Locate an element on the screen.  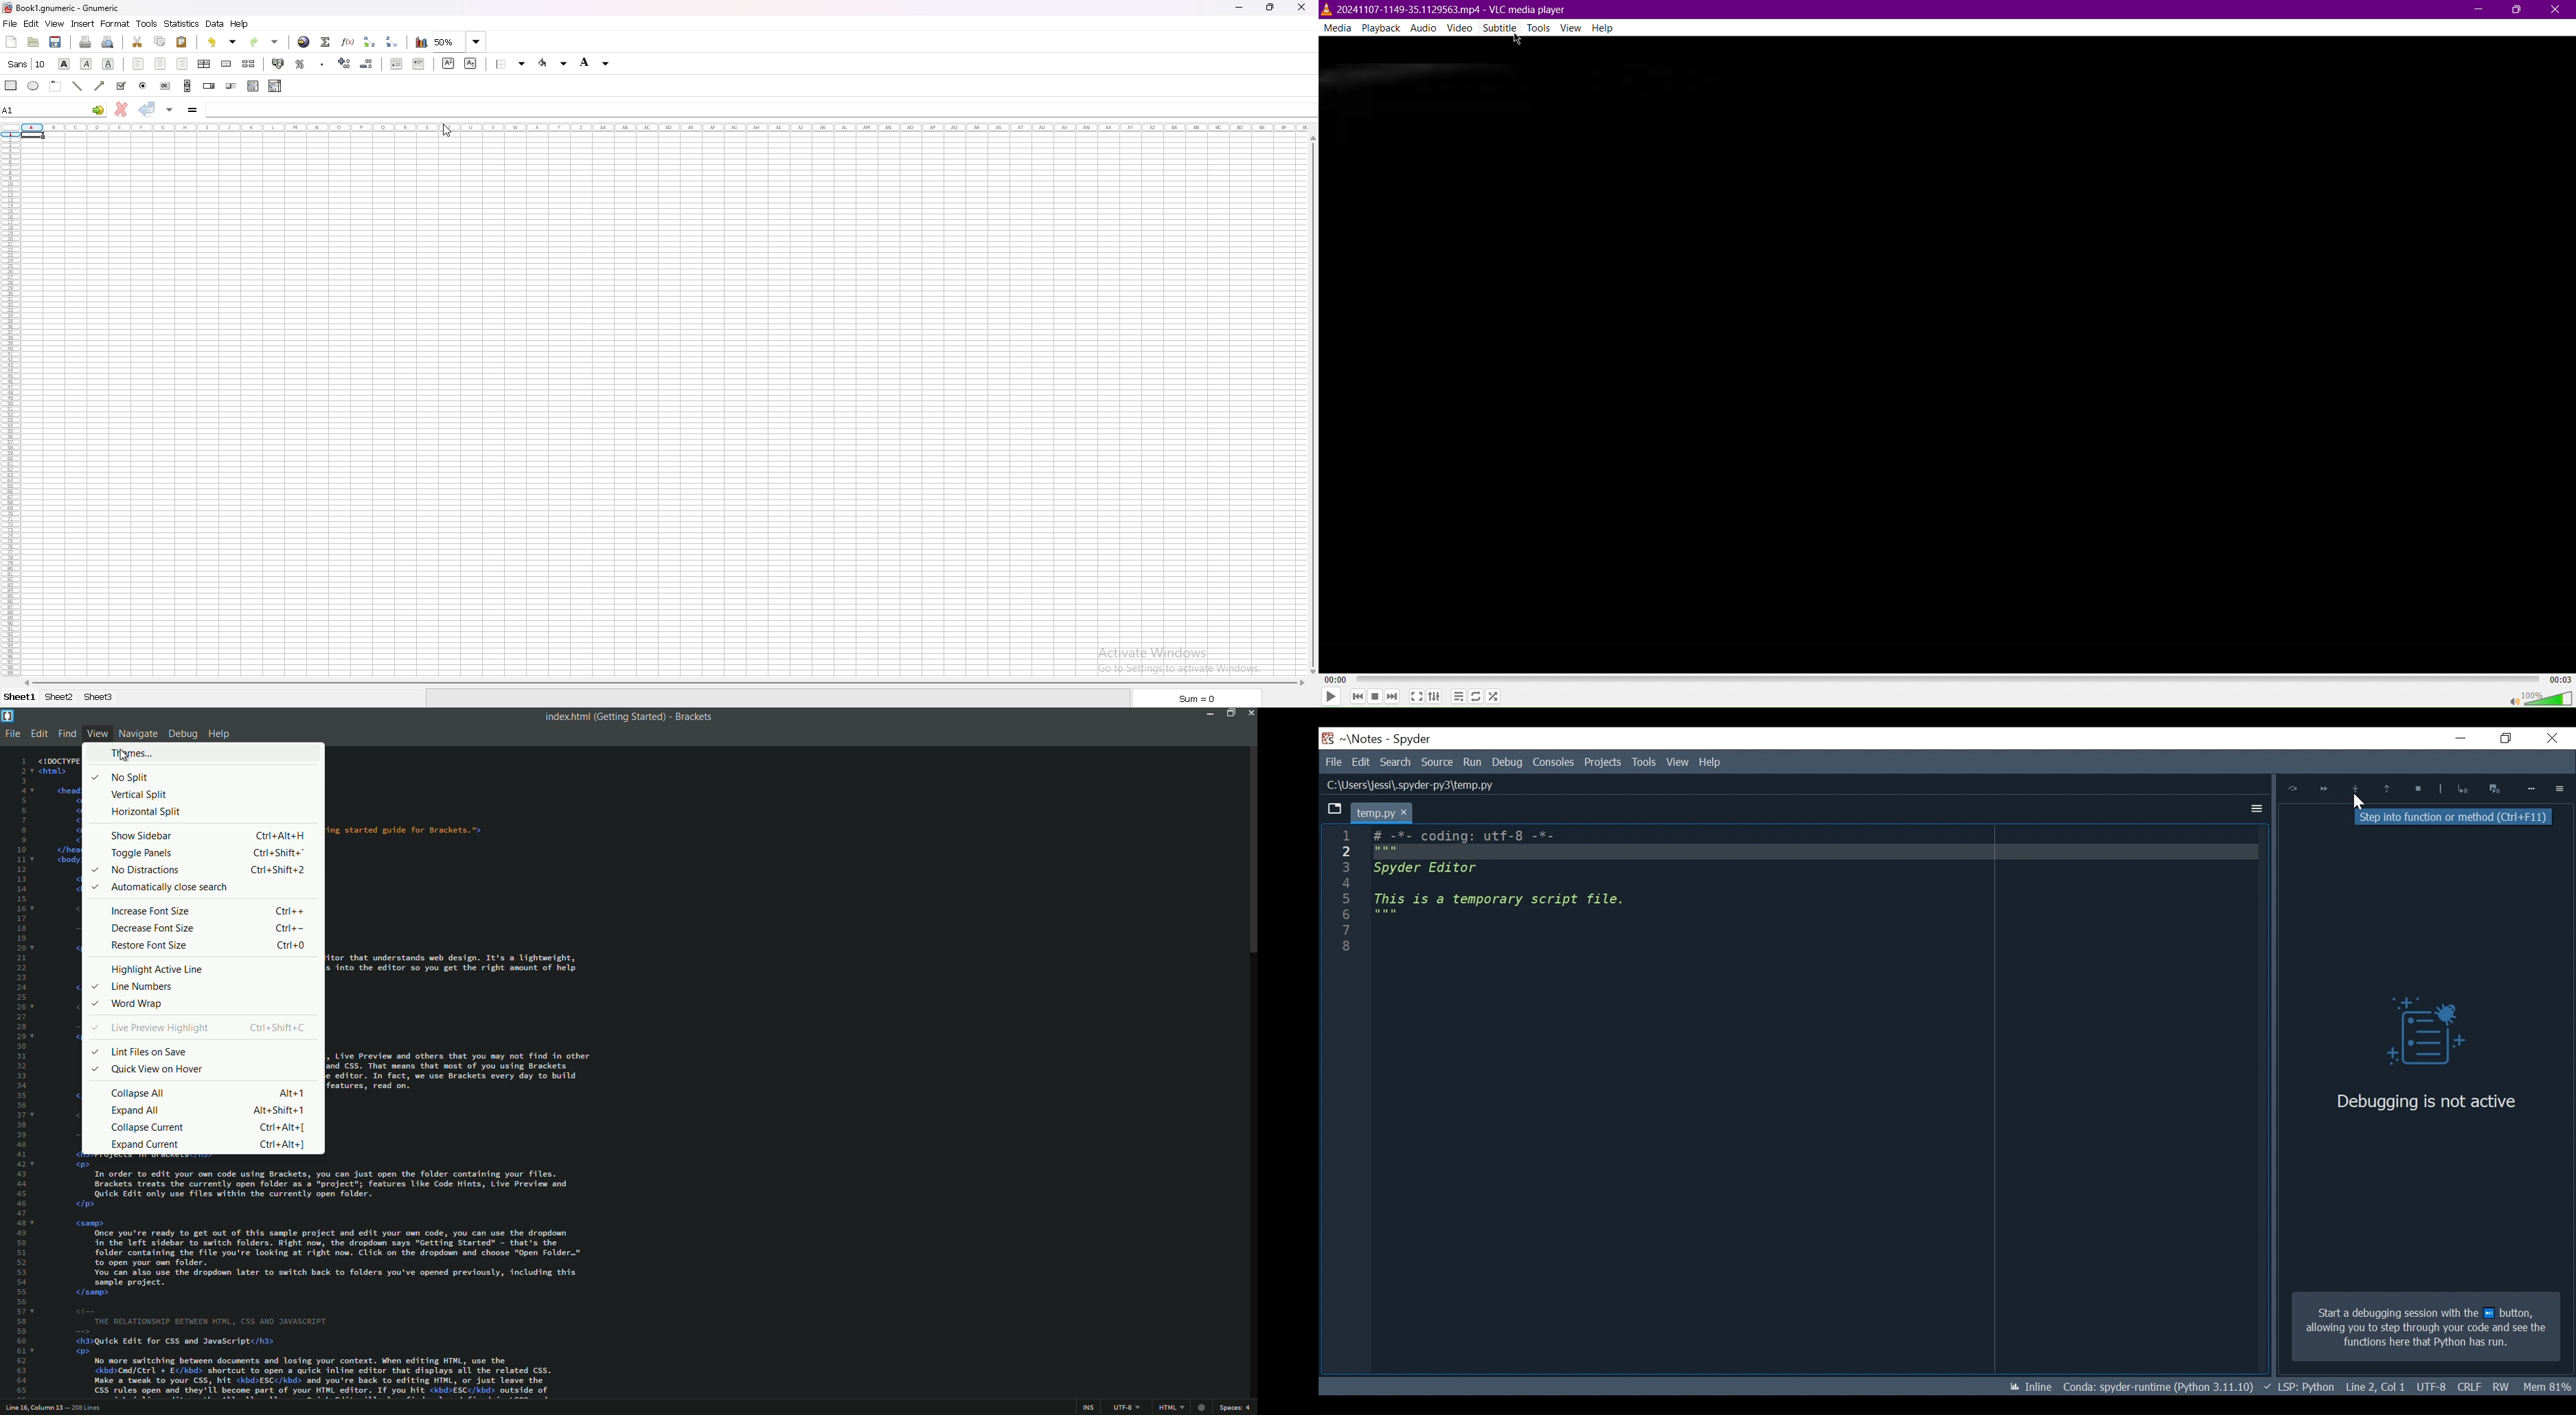
Drop down is located at coordinates (567, 64).